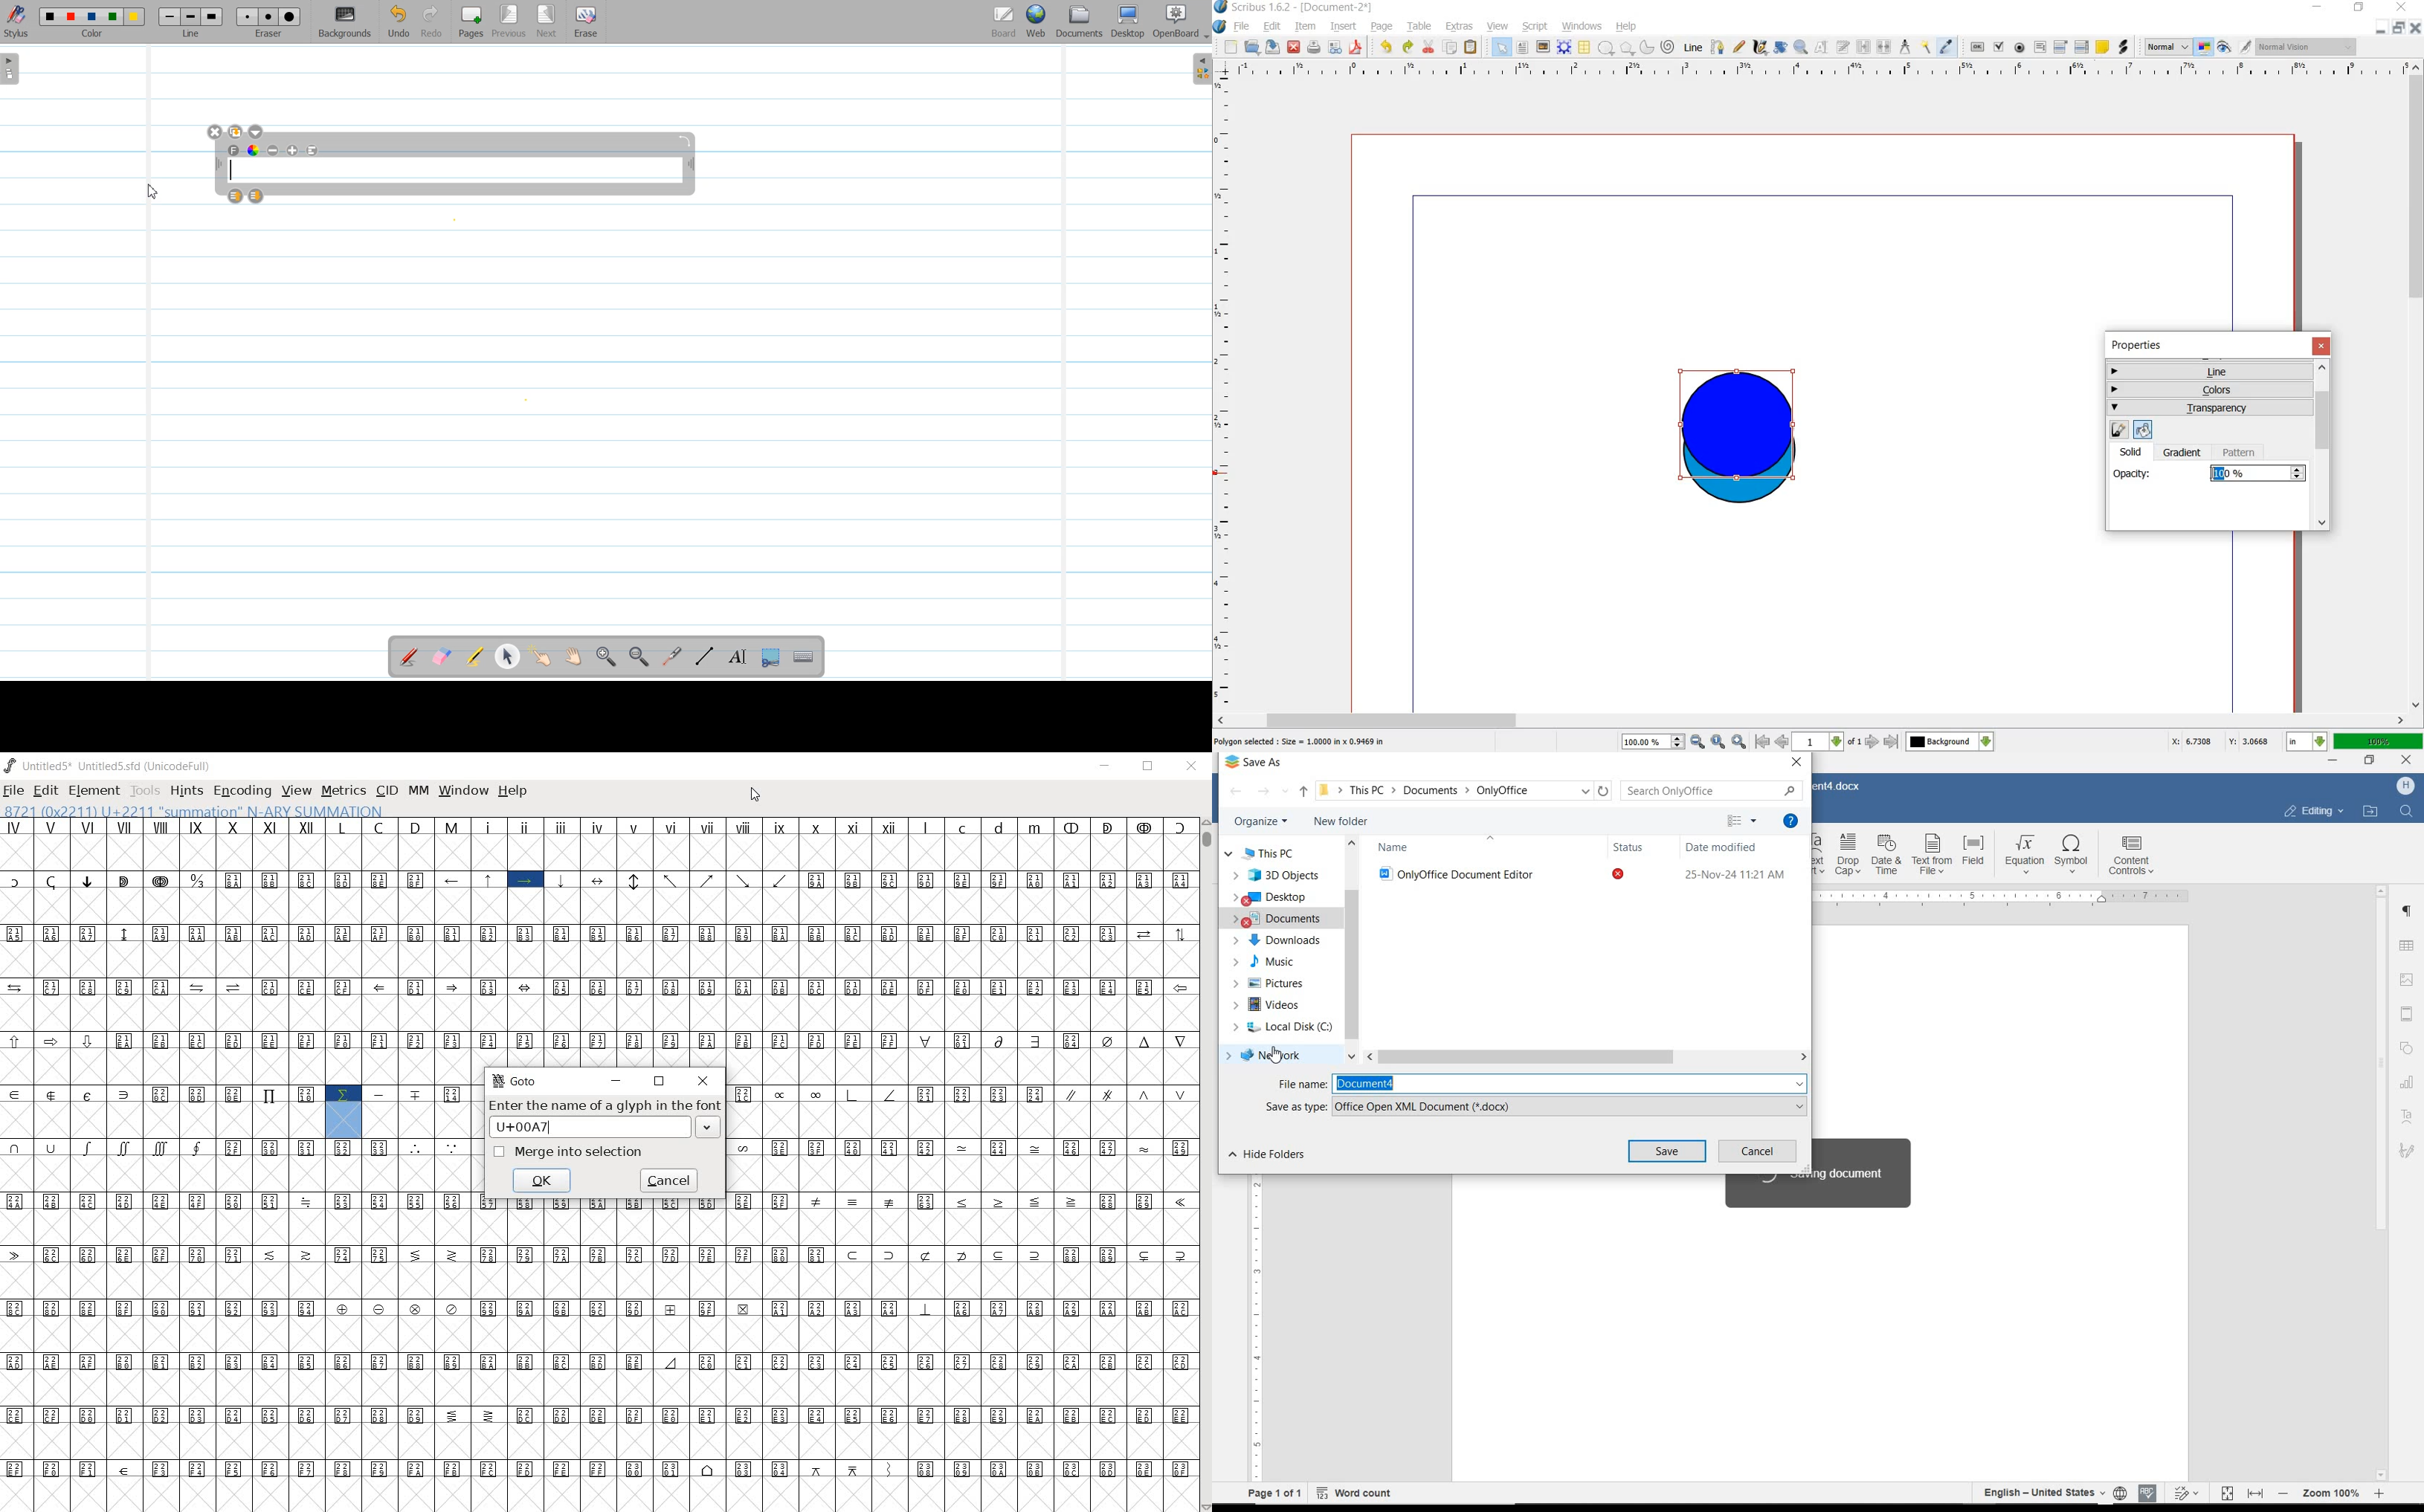  I want to click on organize, so click(1257, 823).